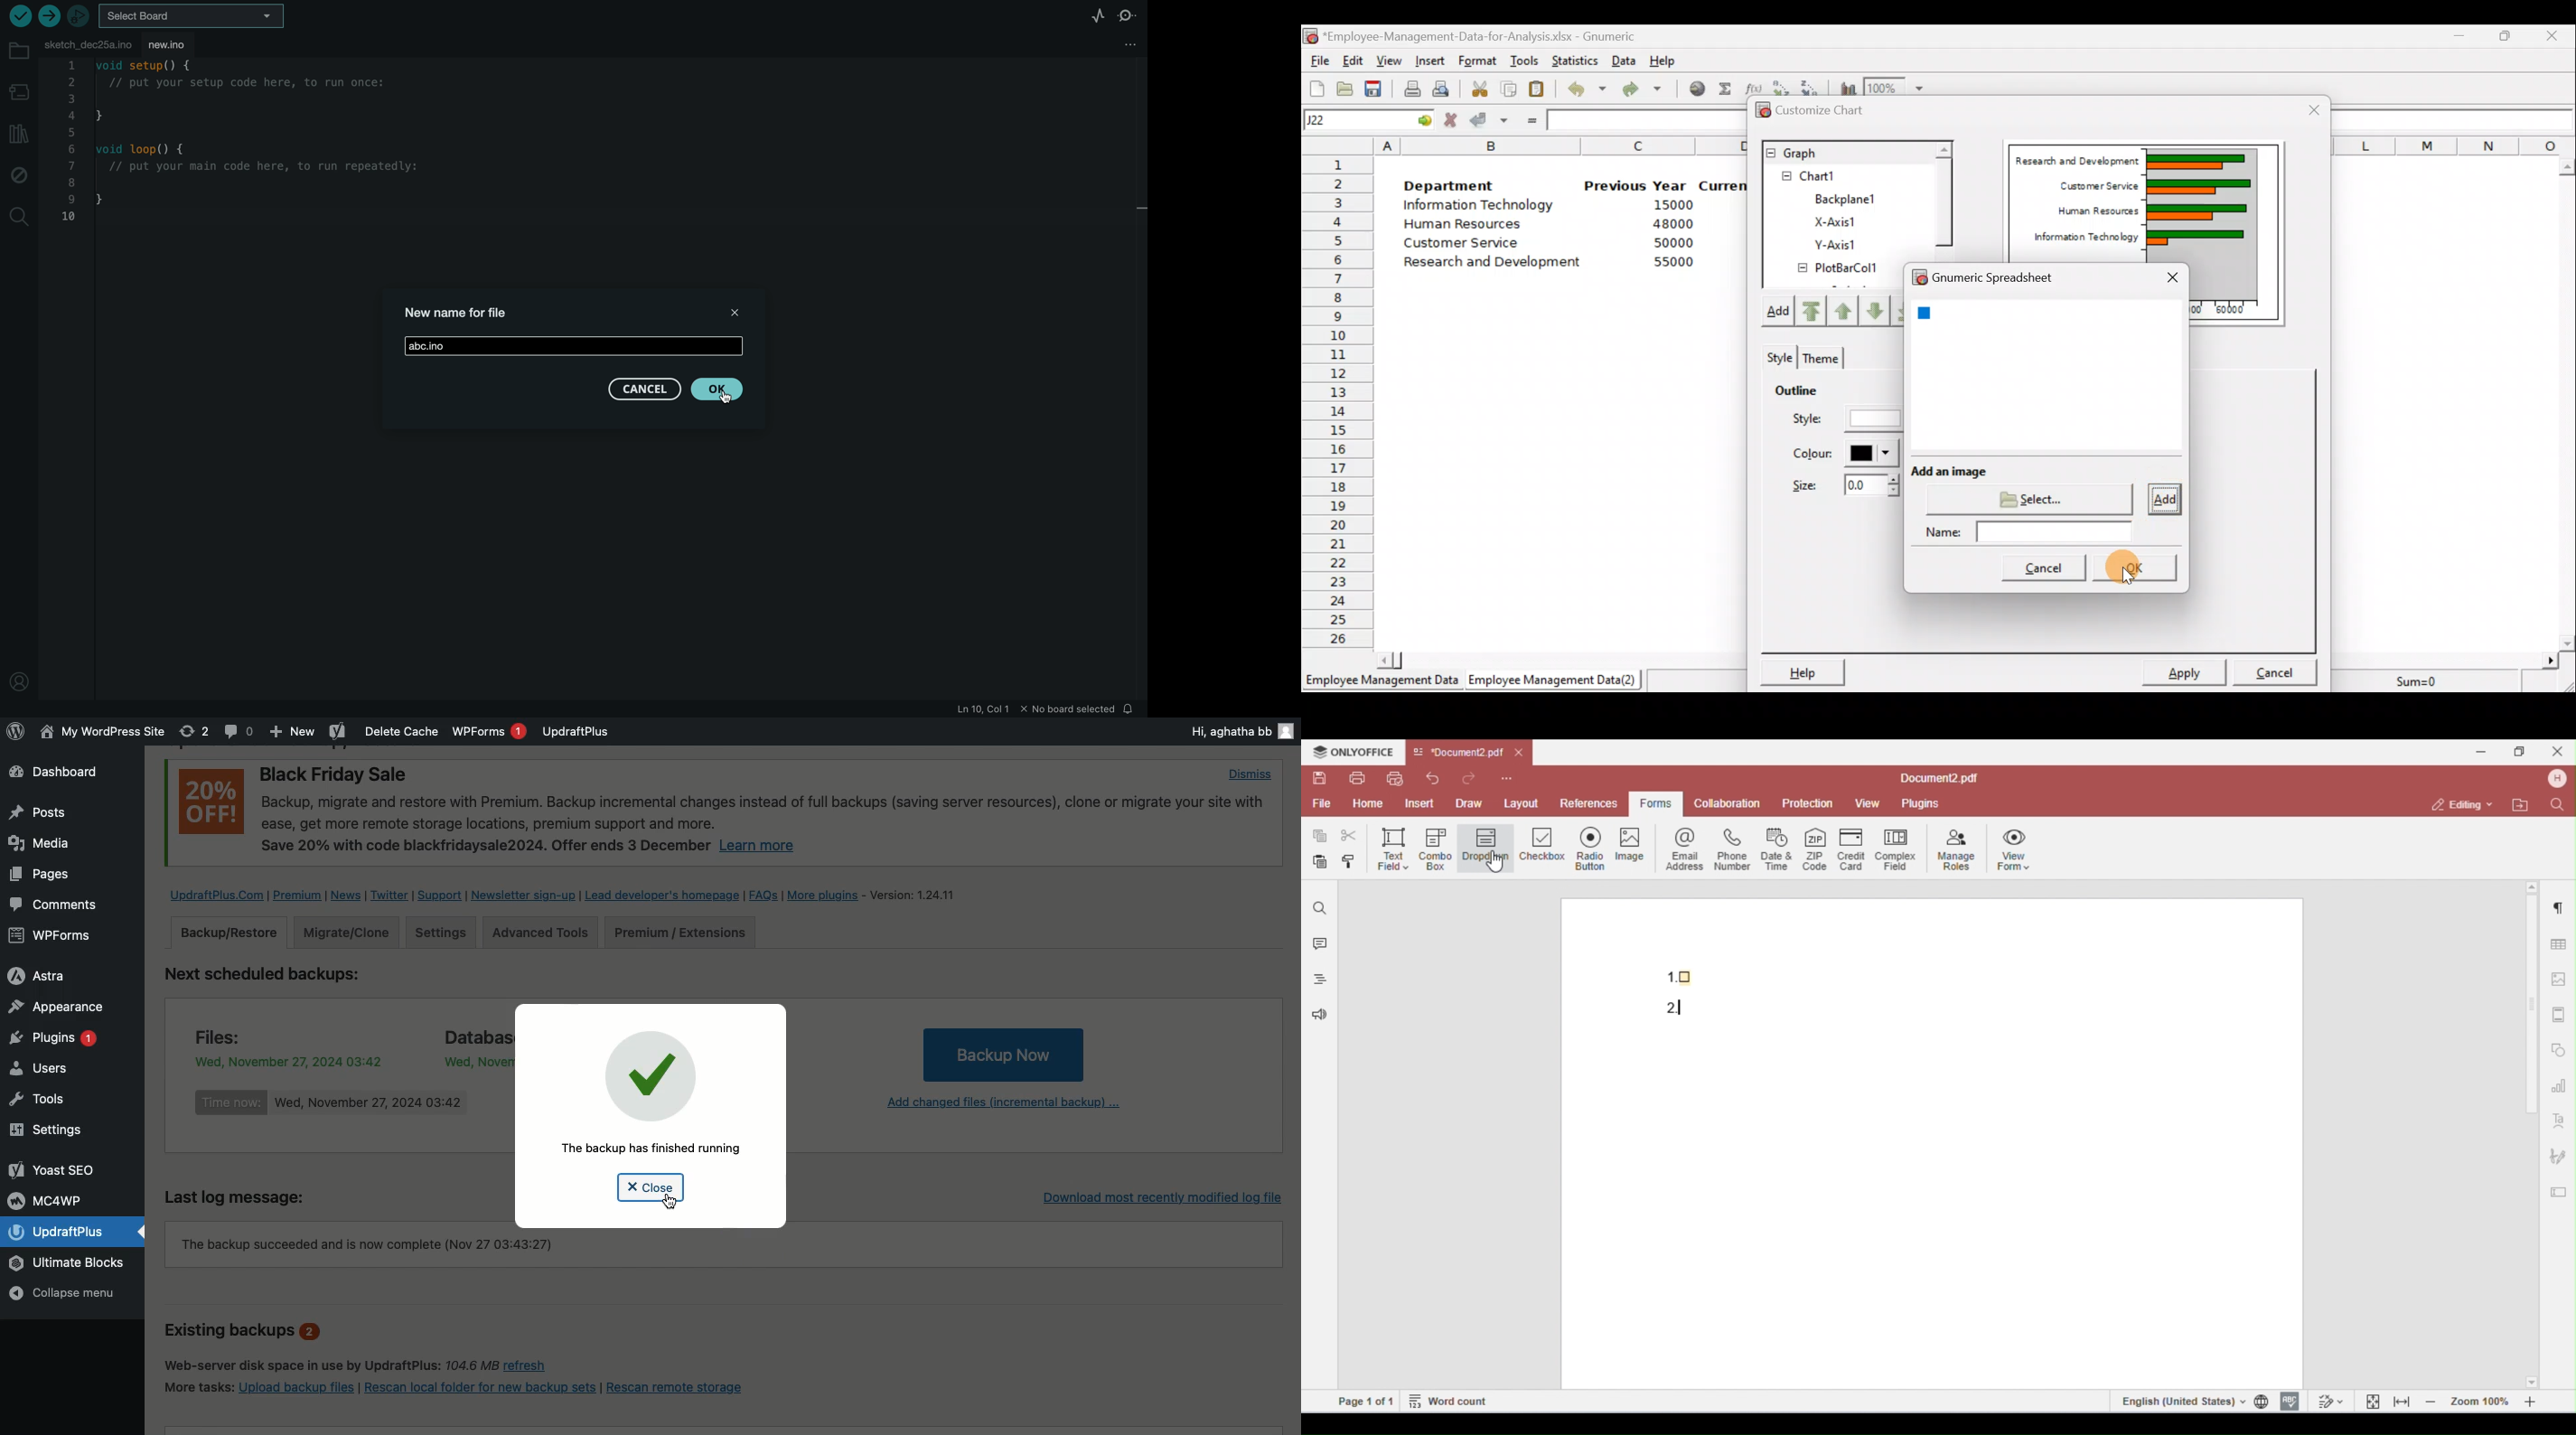 The image size is (2576, 1456). What do you see at coordinates (1846, 151) in the screenshot?
I see `Graph` at bounding box center [1846, 151].